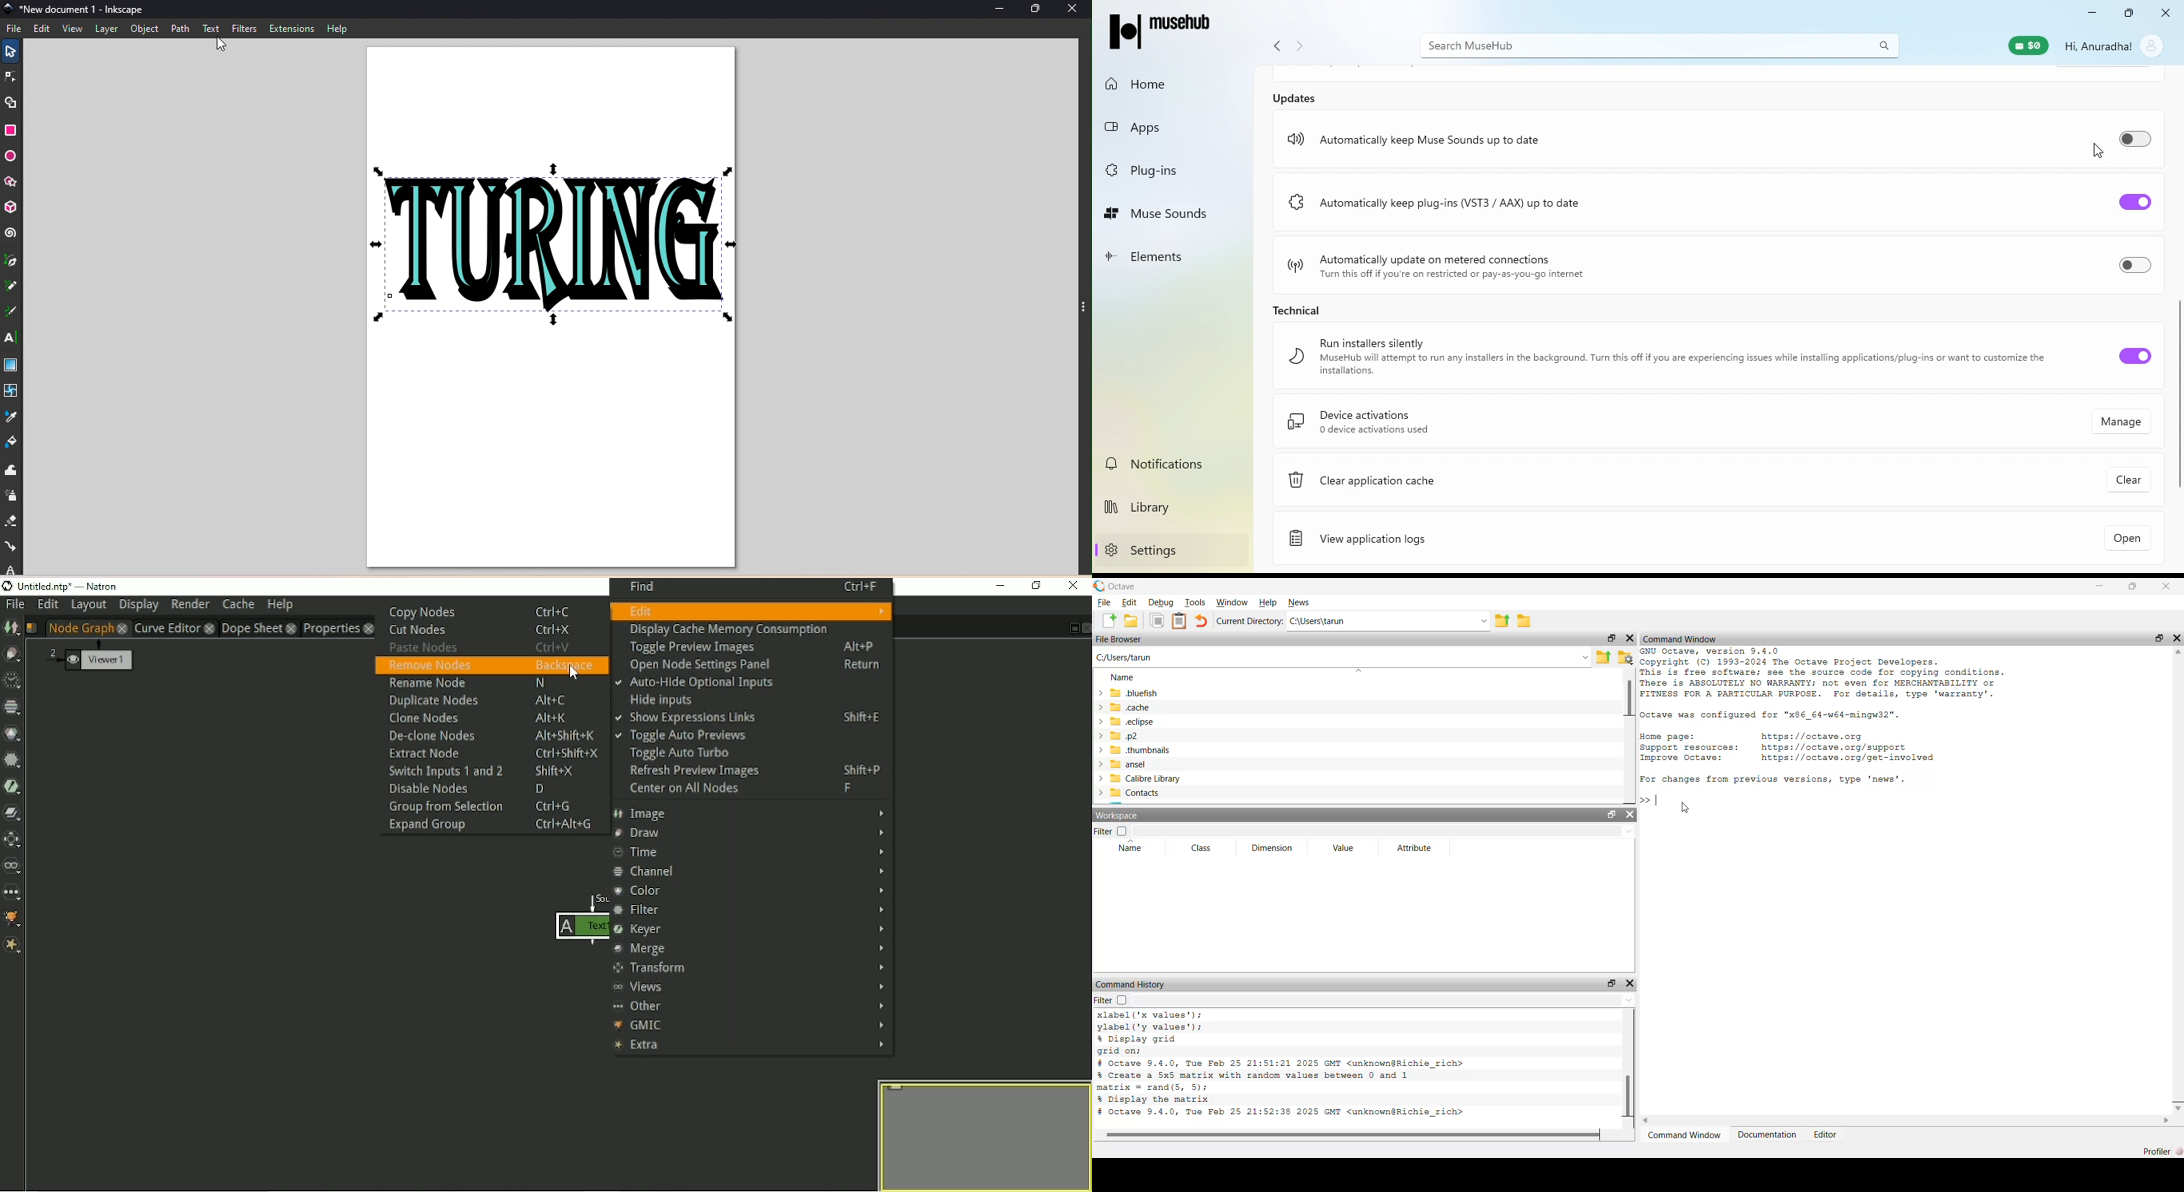 The height and width of the screenshot is (1204, 2184). I want to click on Hi, Anuradha!, so click(2099, 46).